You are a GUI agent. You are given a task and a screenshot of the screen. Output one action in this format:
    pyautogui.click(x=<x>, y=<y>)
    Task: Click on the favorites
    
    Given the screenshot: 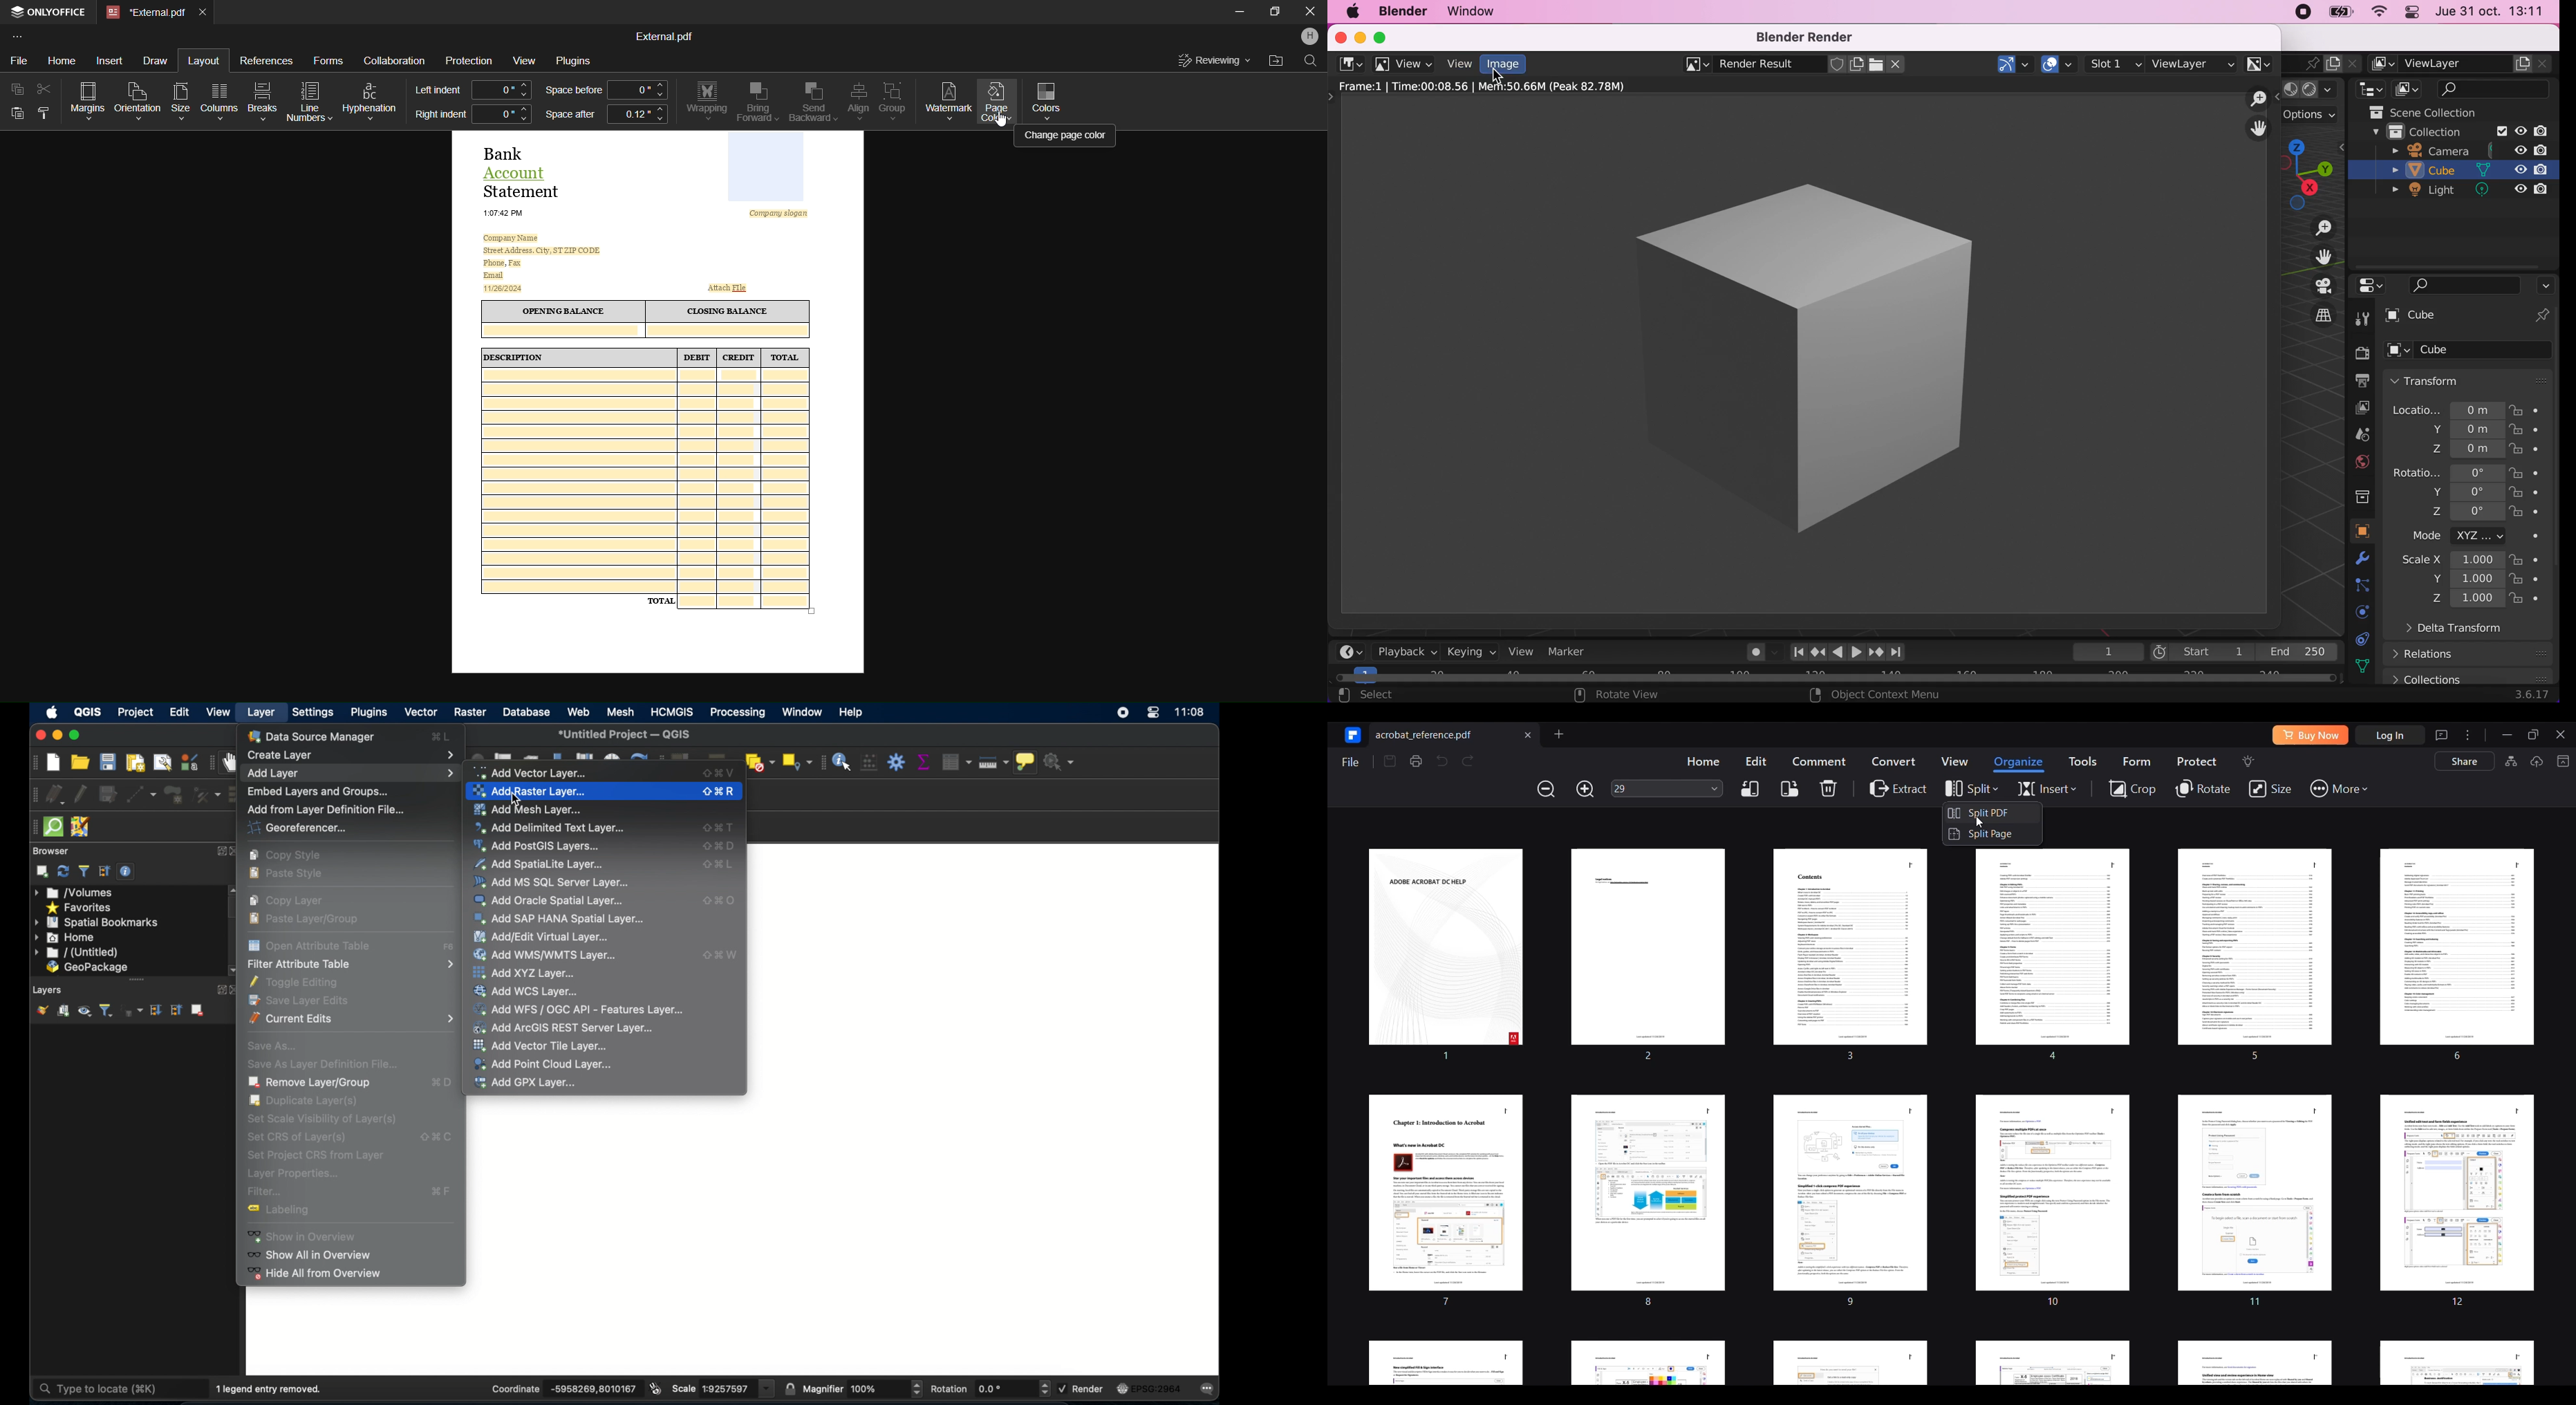 What is the action you would take?
    pyautogui.click(x=81, y=907)
    